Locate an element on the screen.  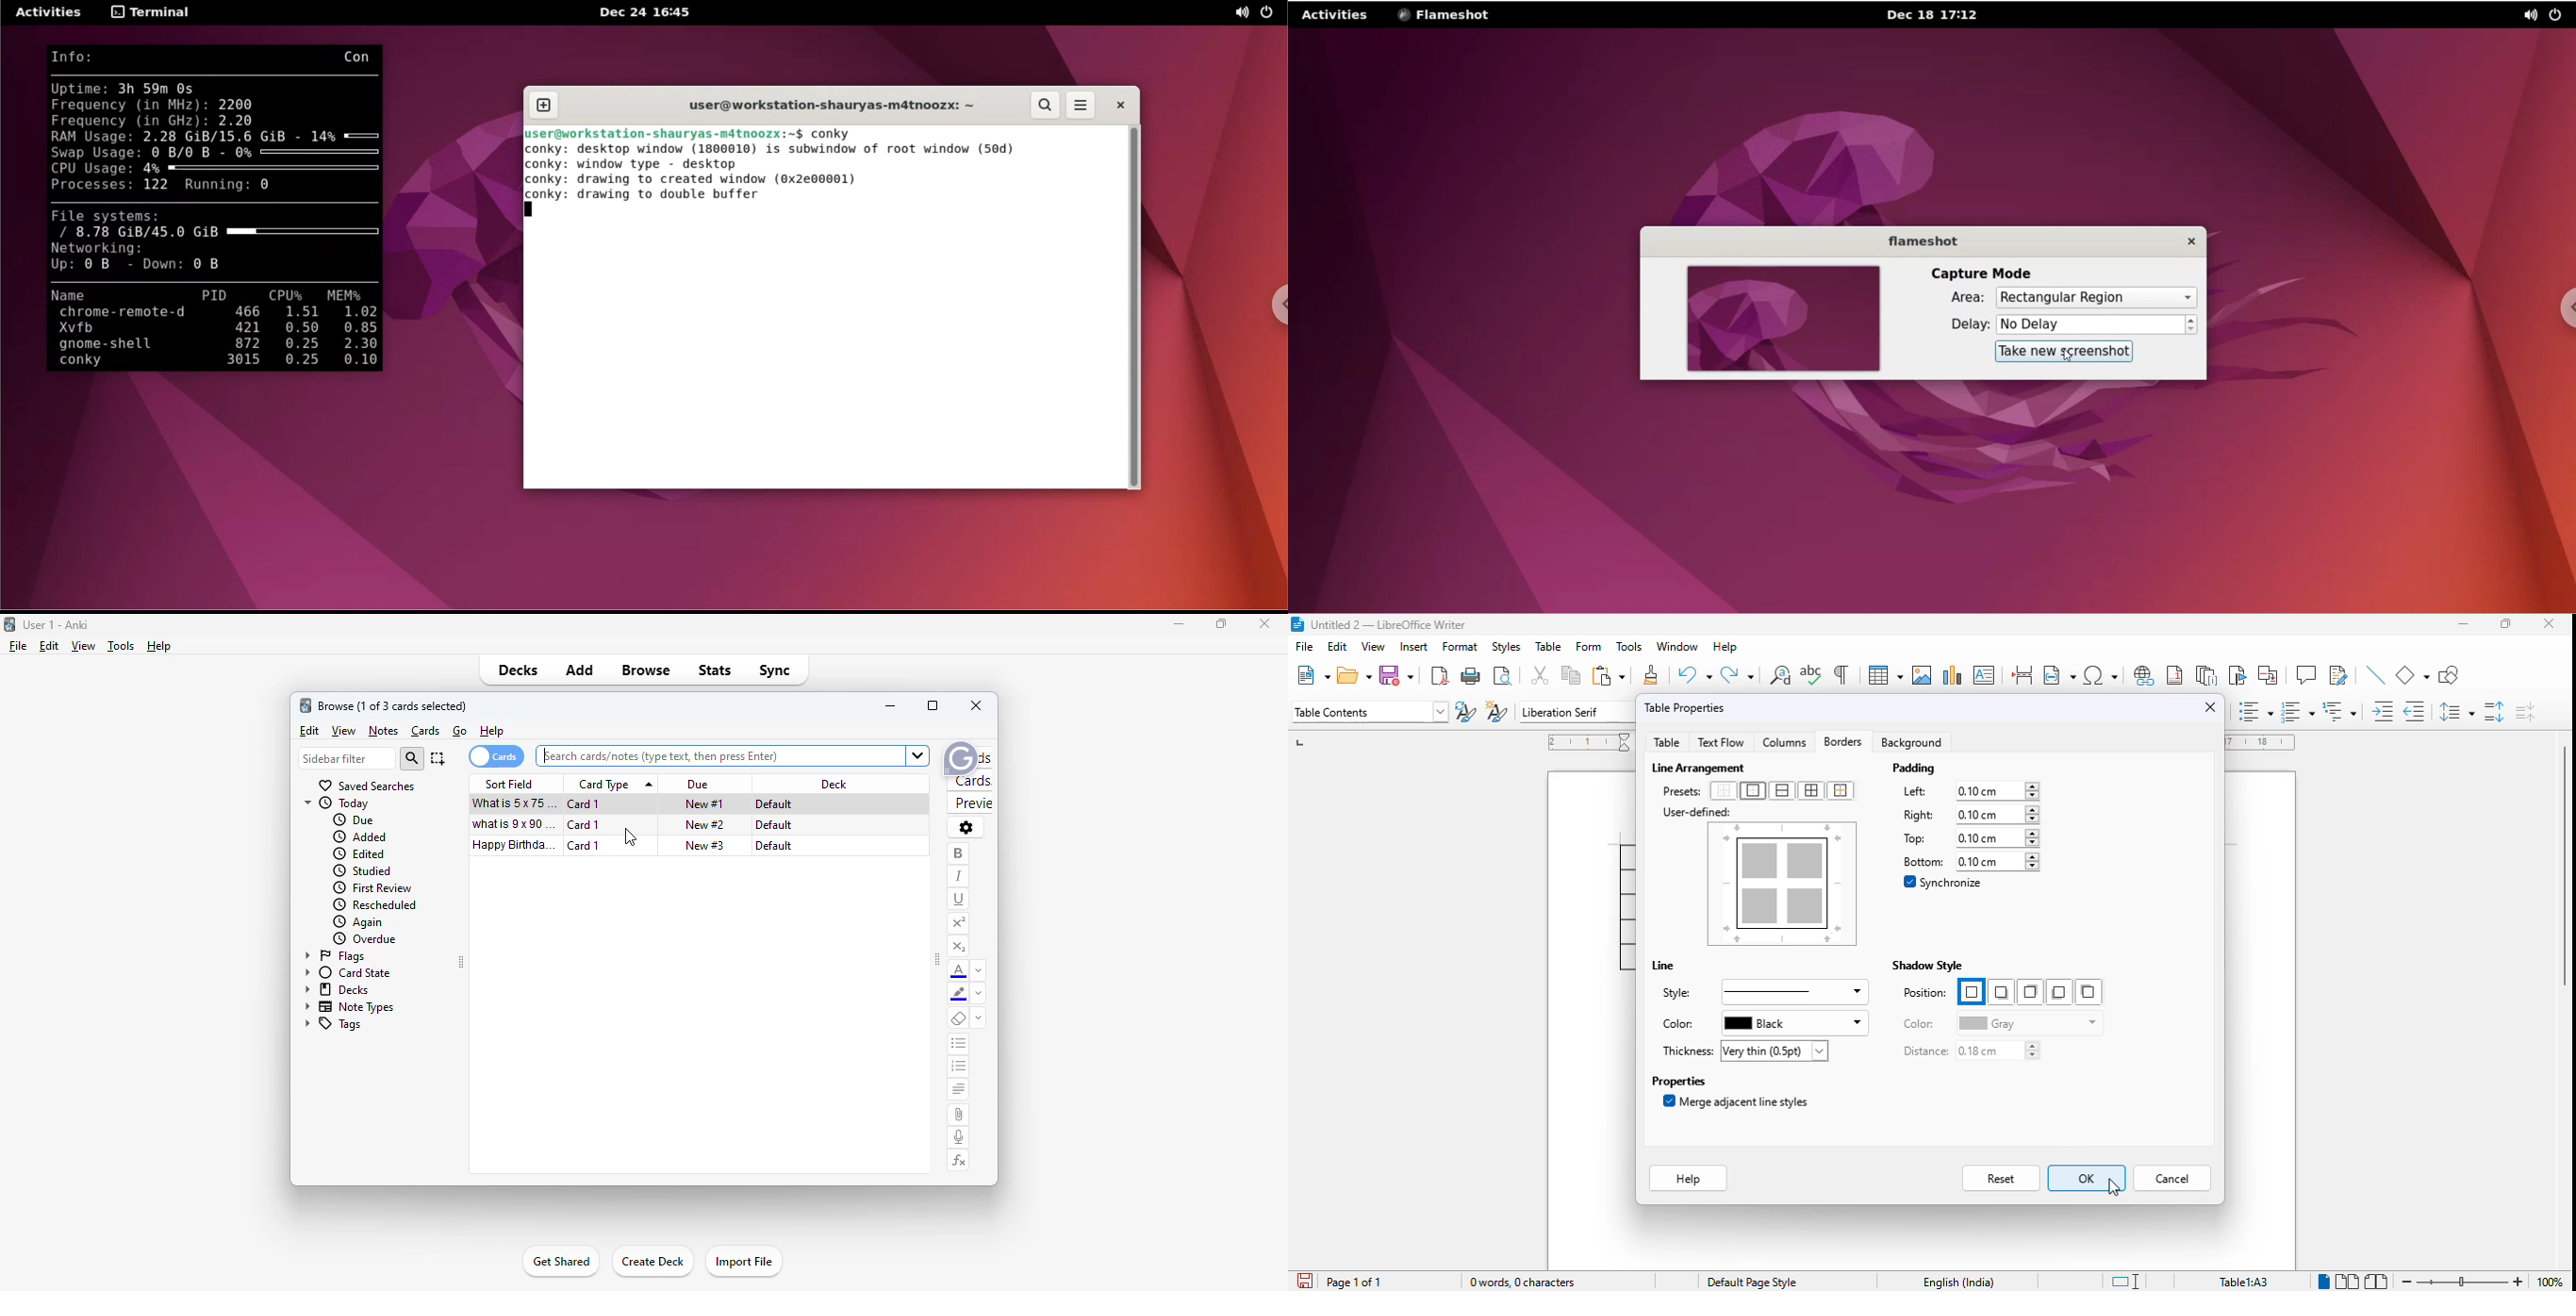
padding is located at coordinates (1915, 768).